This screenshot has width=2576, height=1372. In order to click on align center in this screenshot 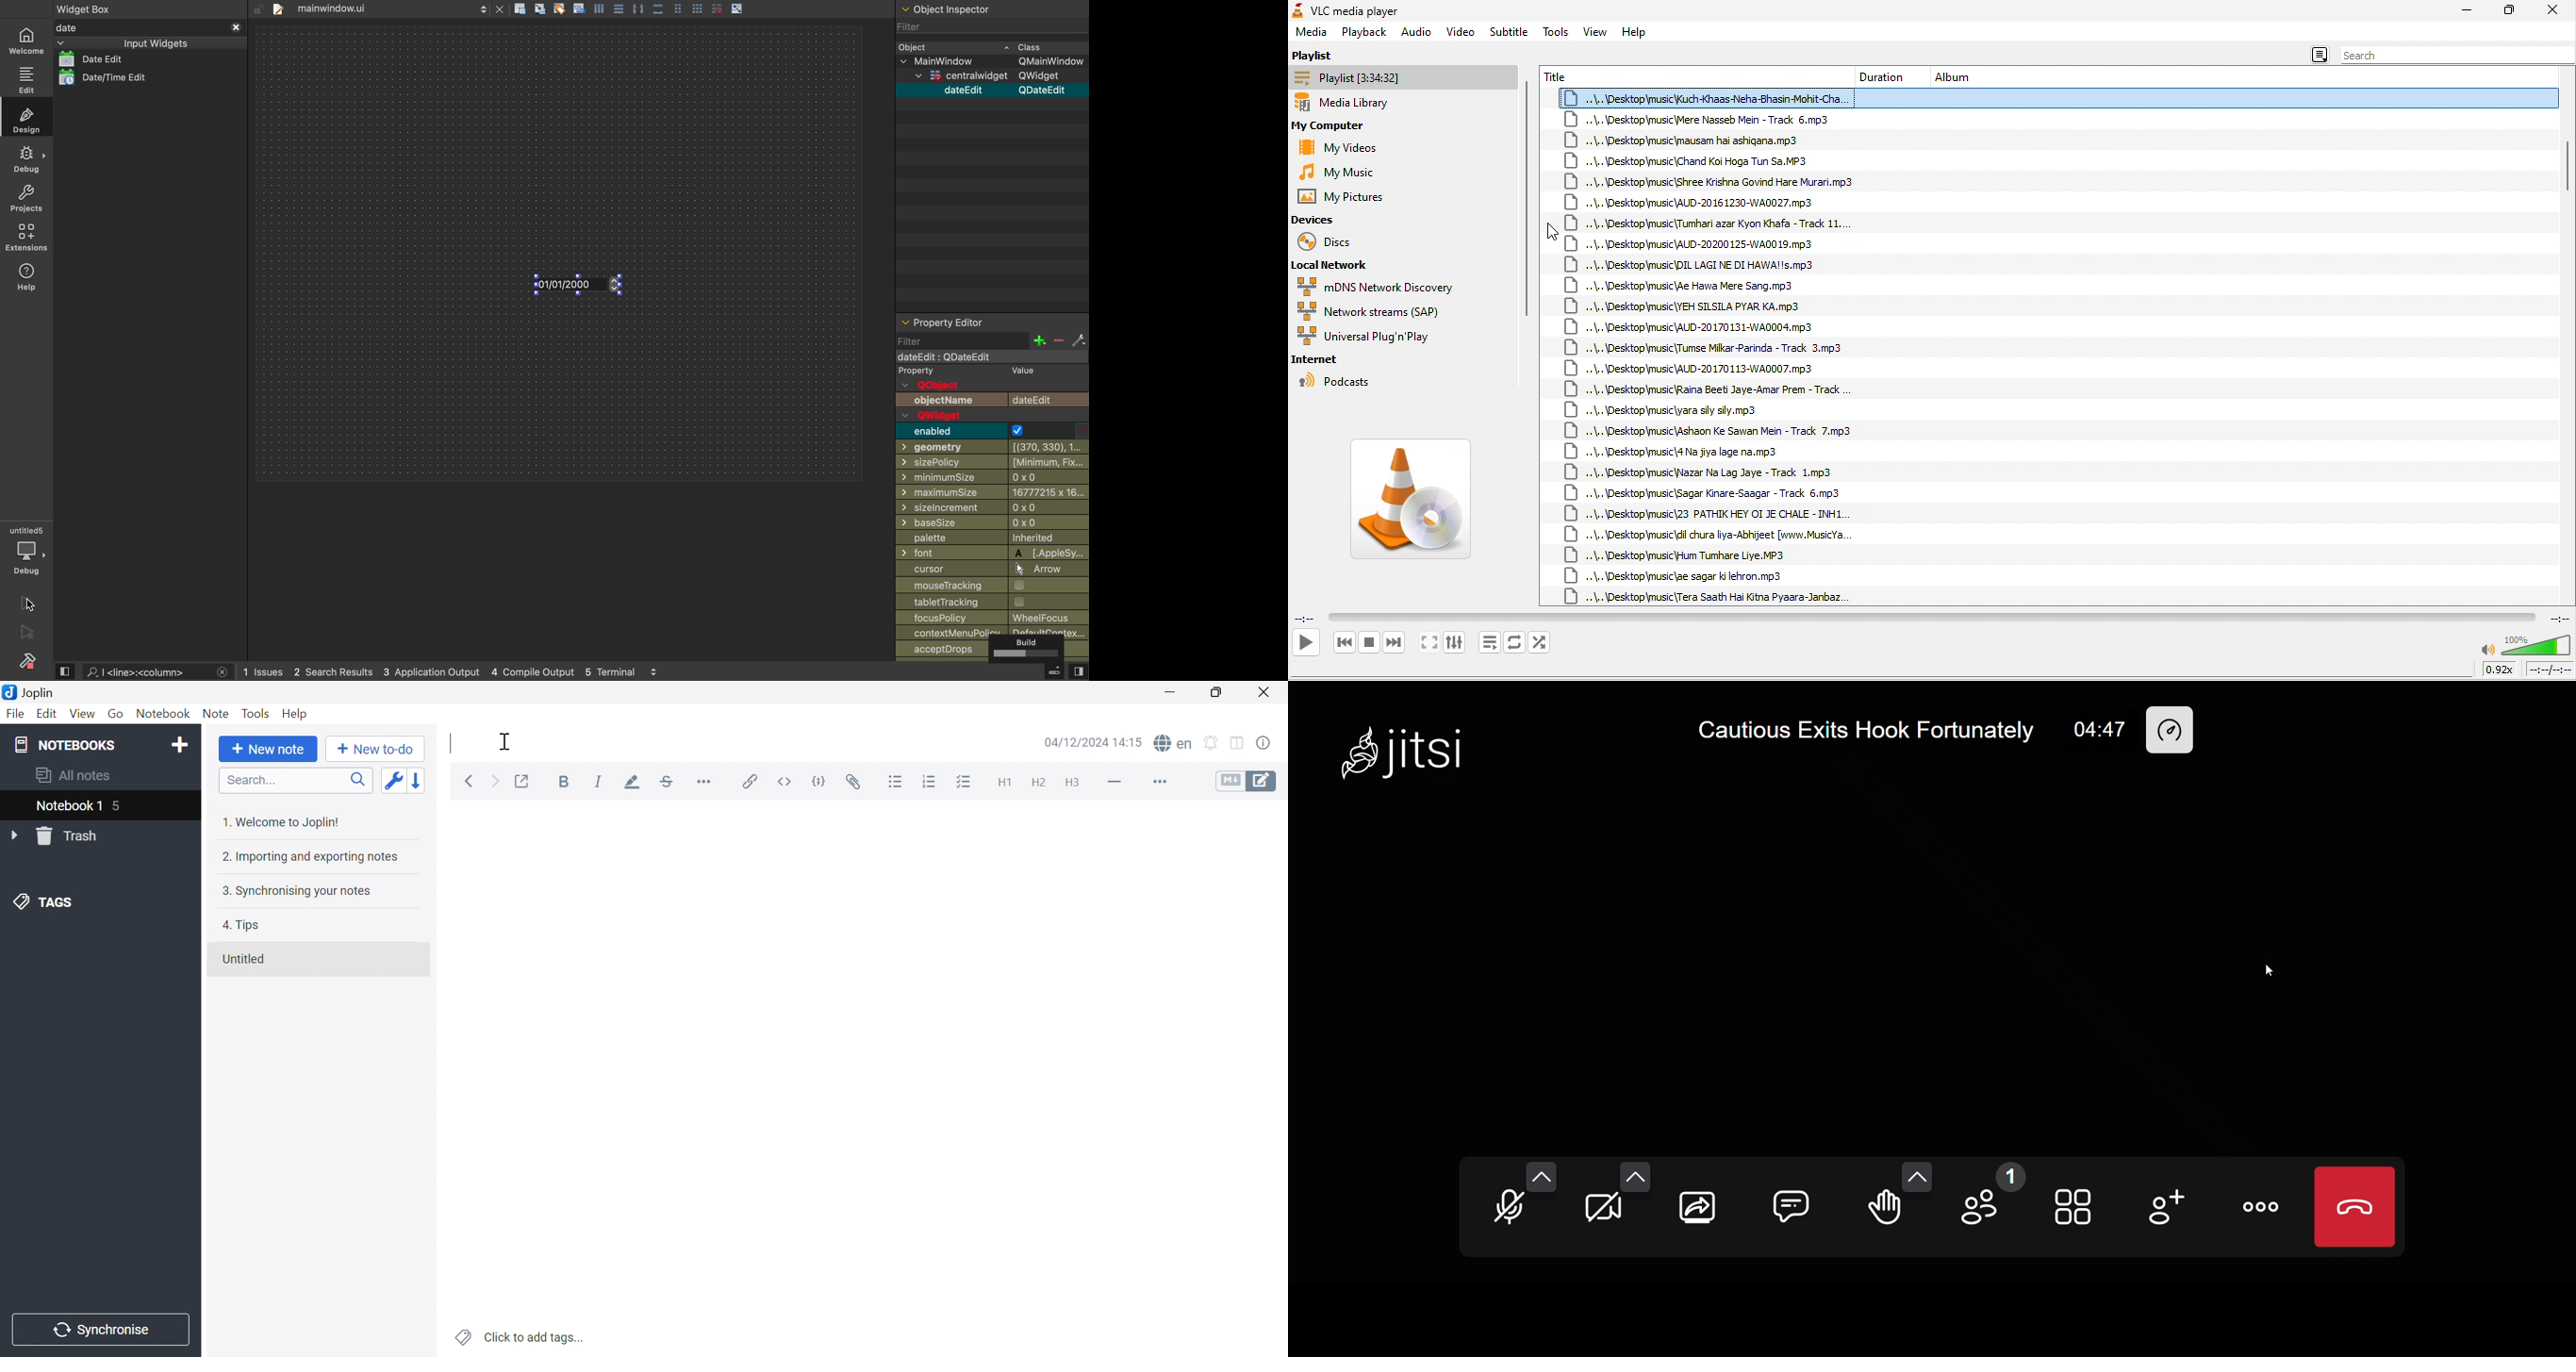, I will do `click(619, 8)`.